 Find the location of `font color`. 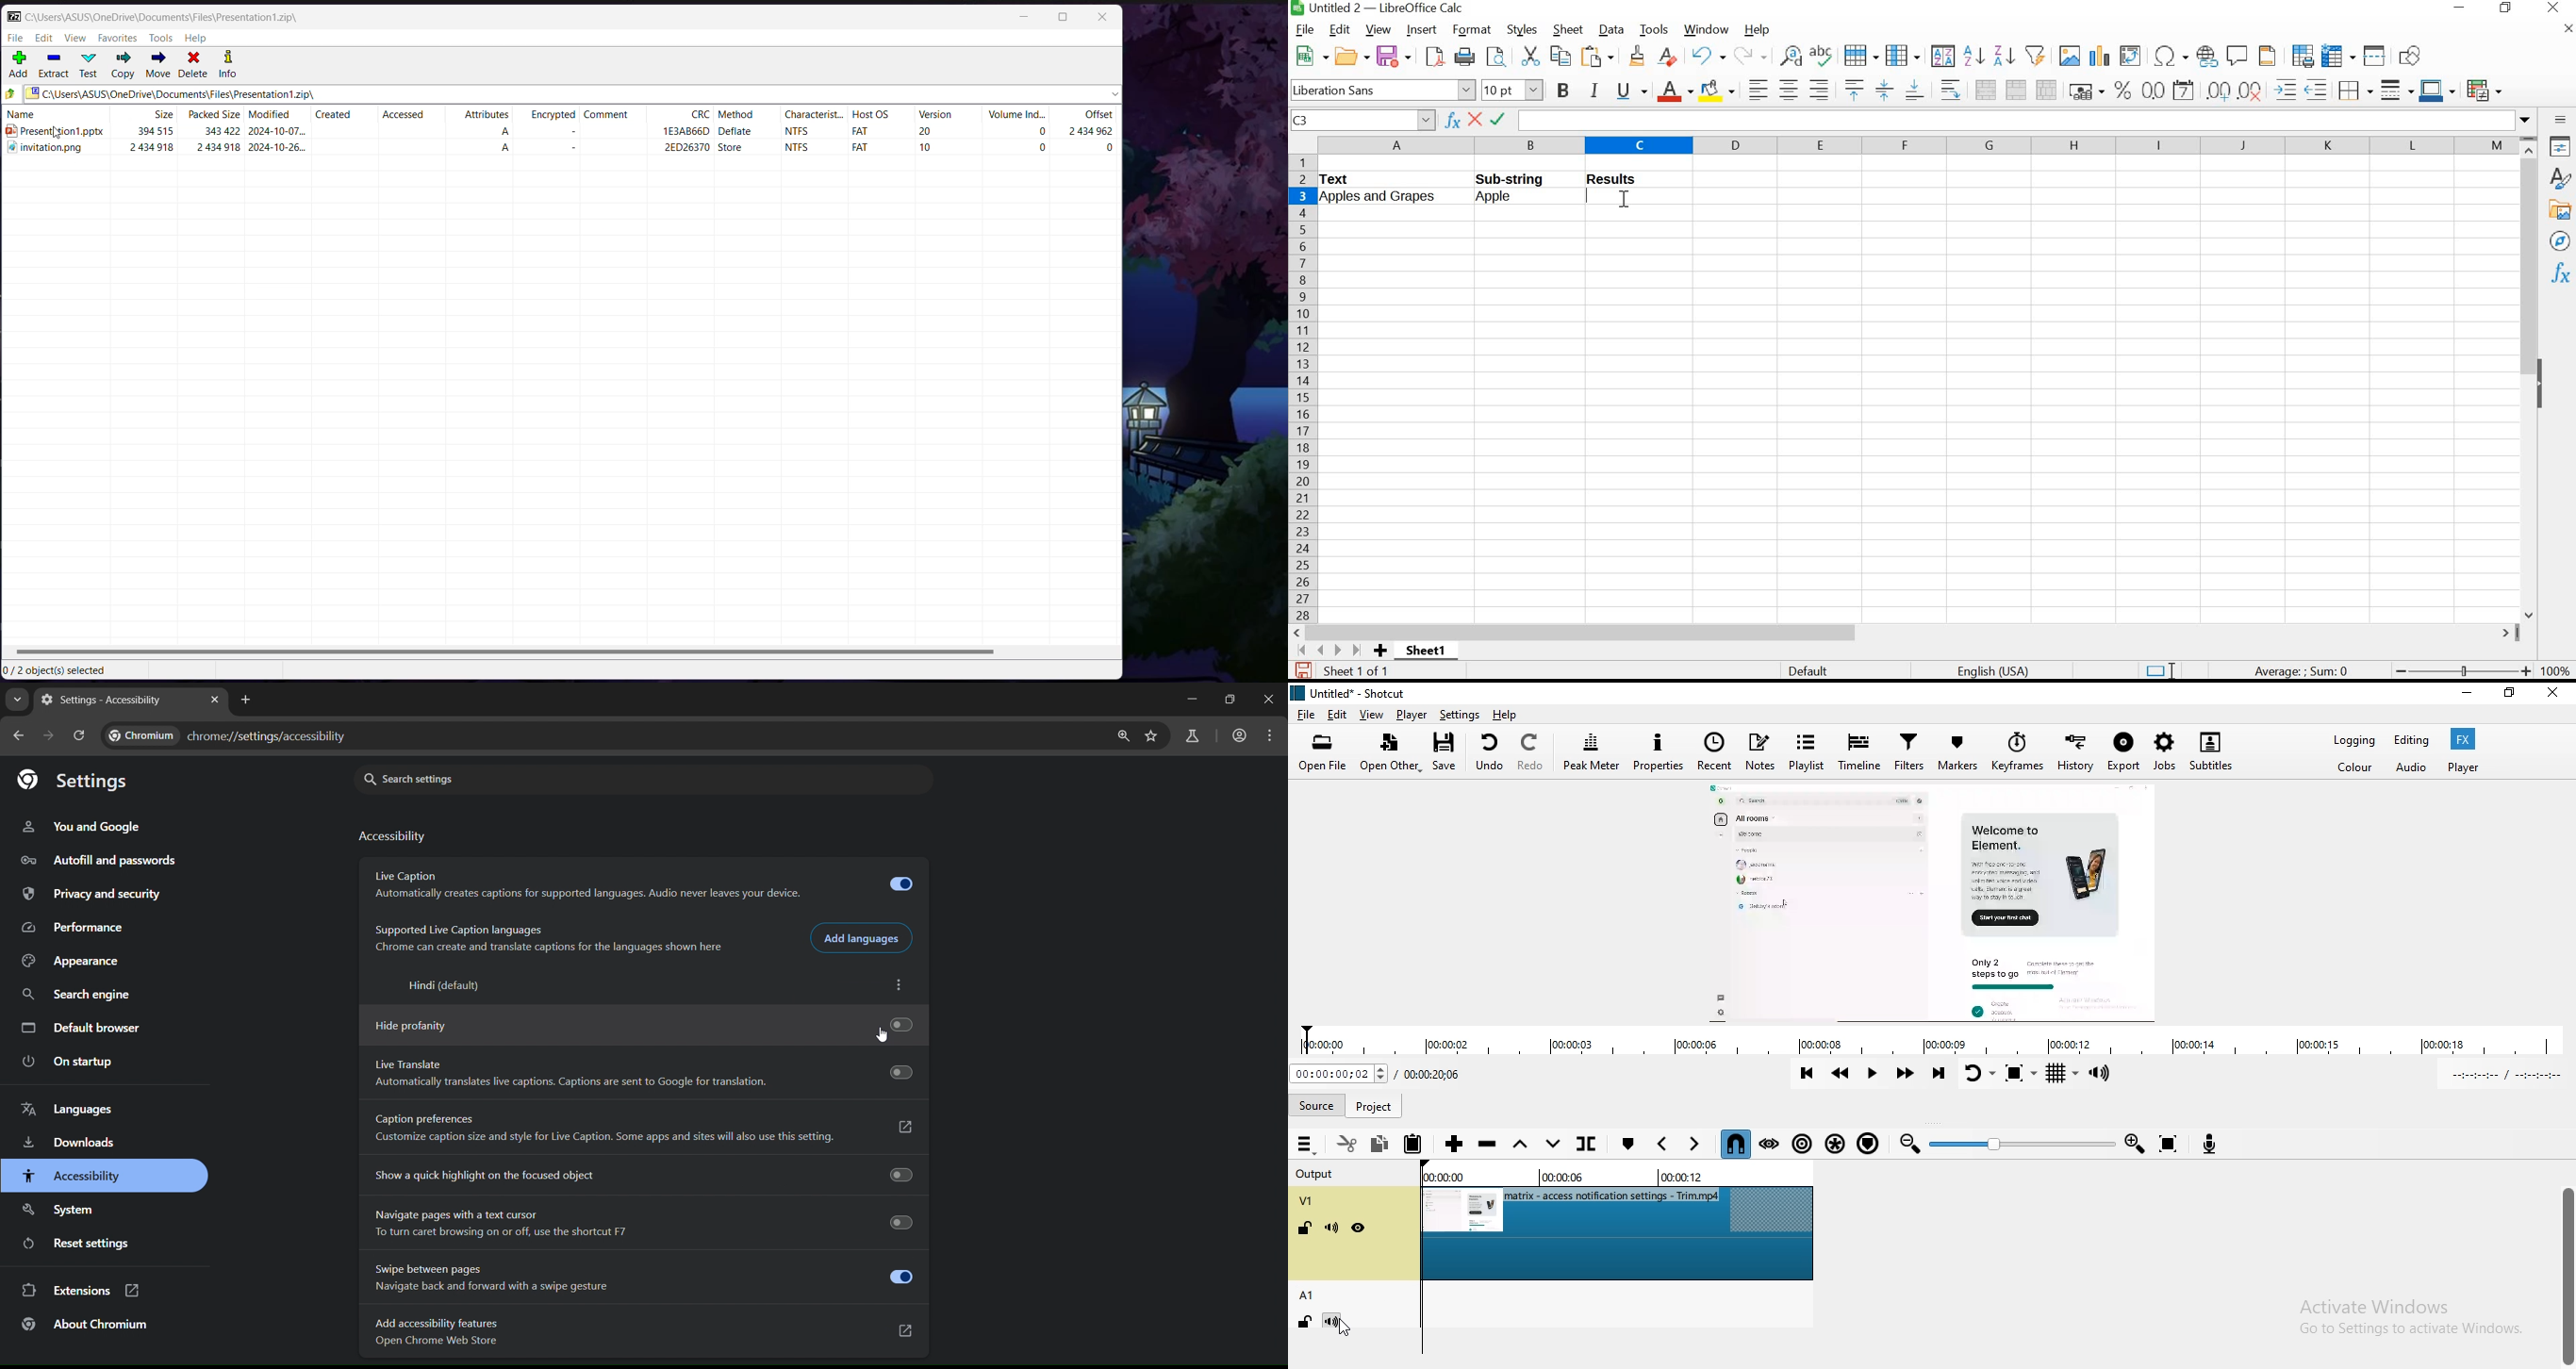

font color is located at coordinates (1673, 91).